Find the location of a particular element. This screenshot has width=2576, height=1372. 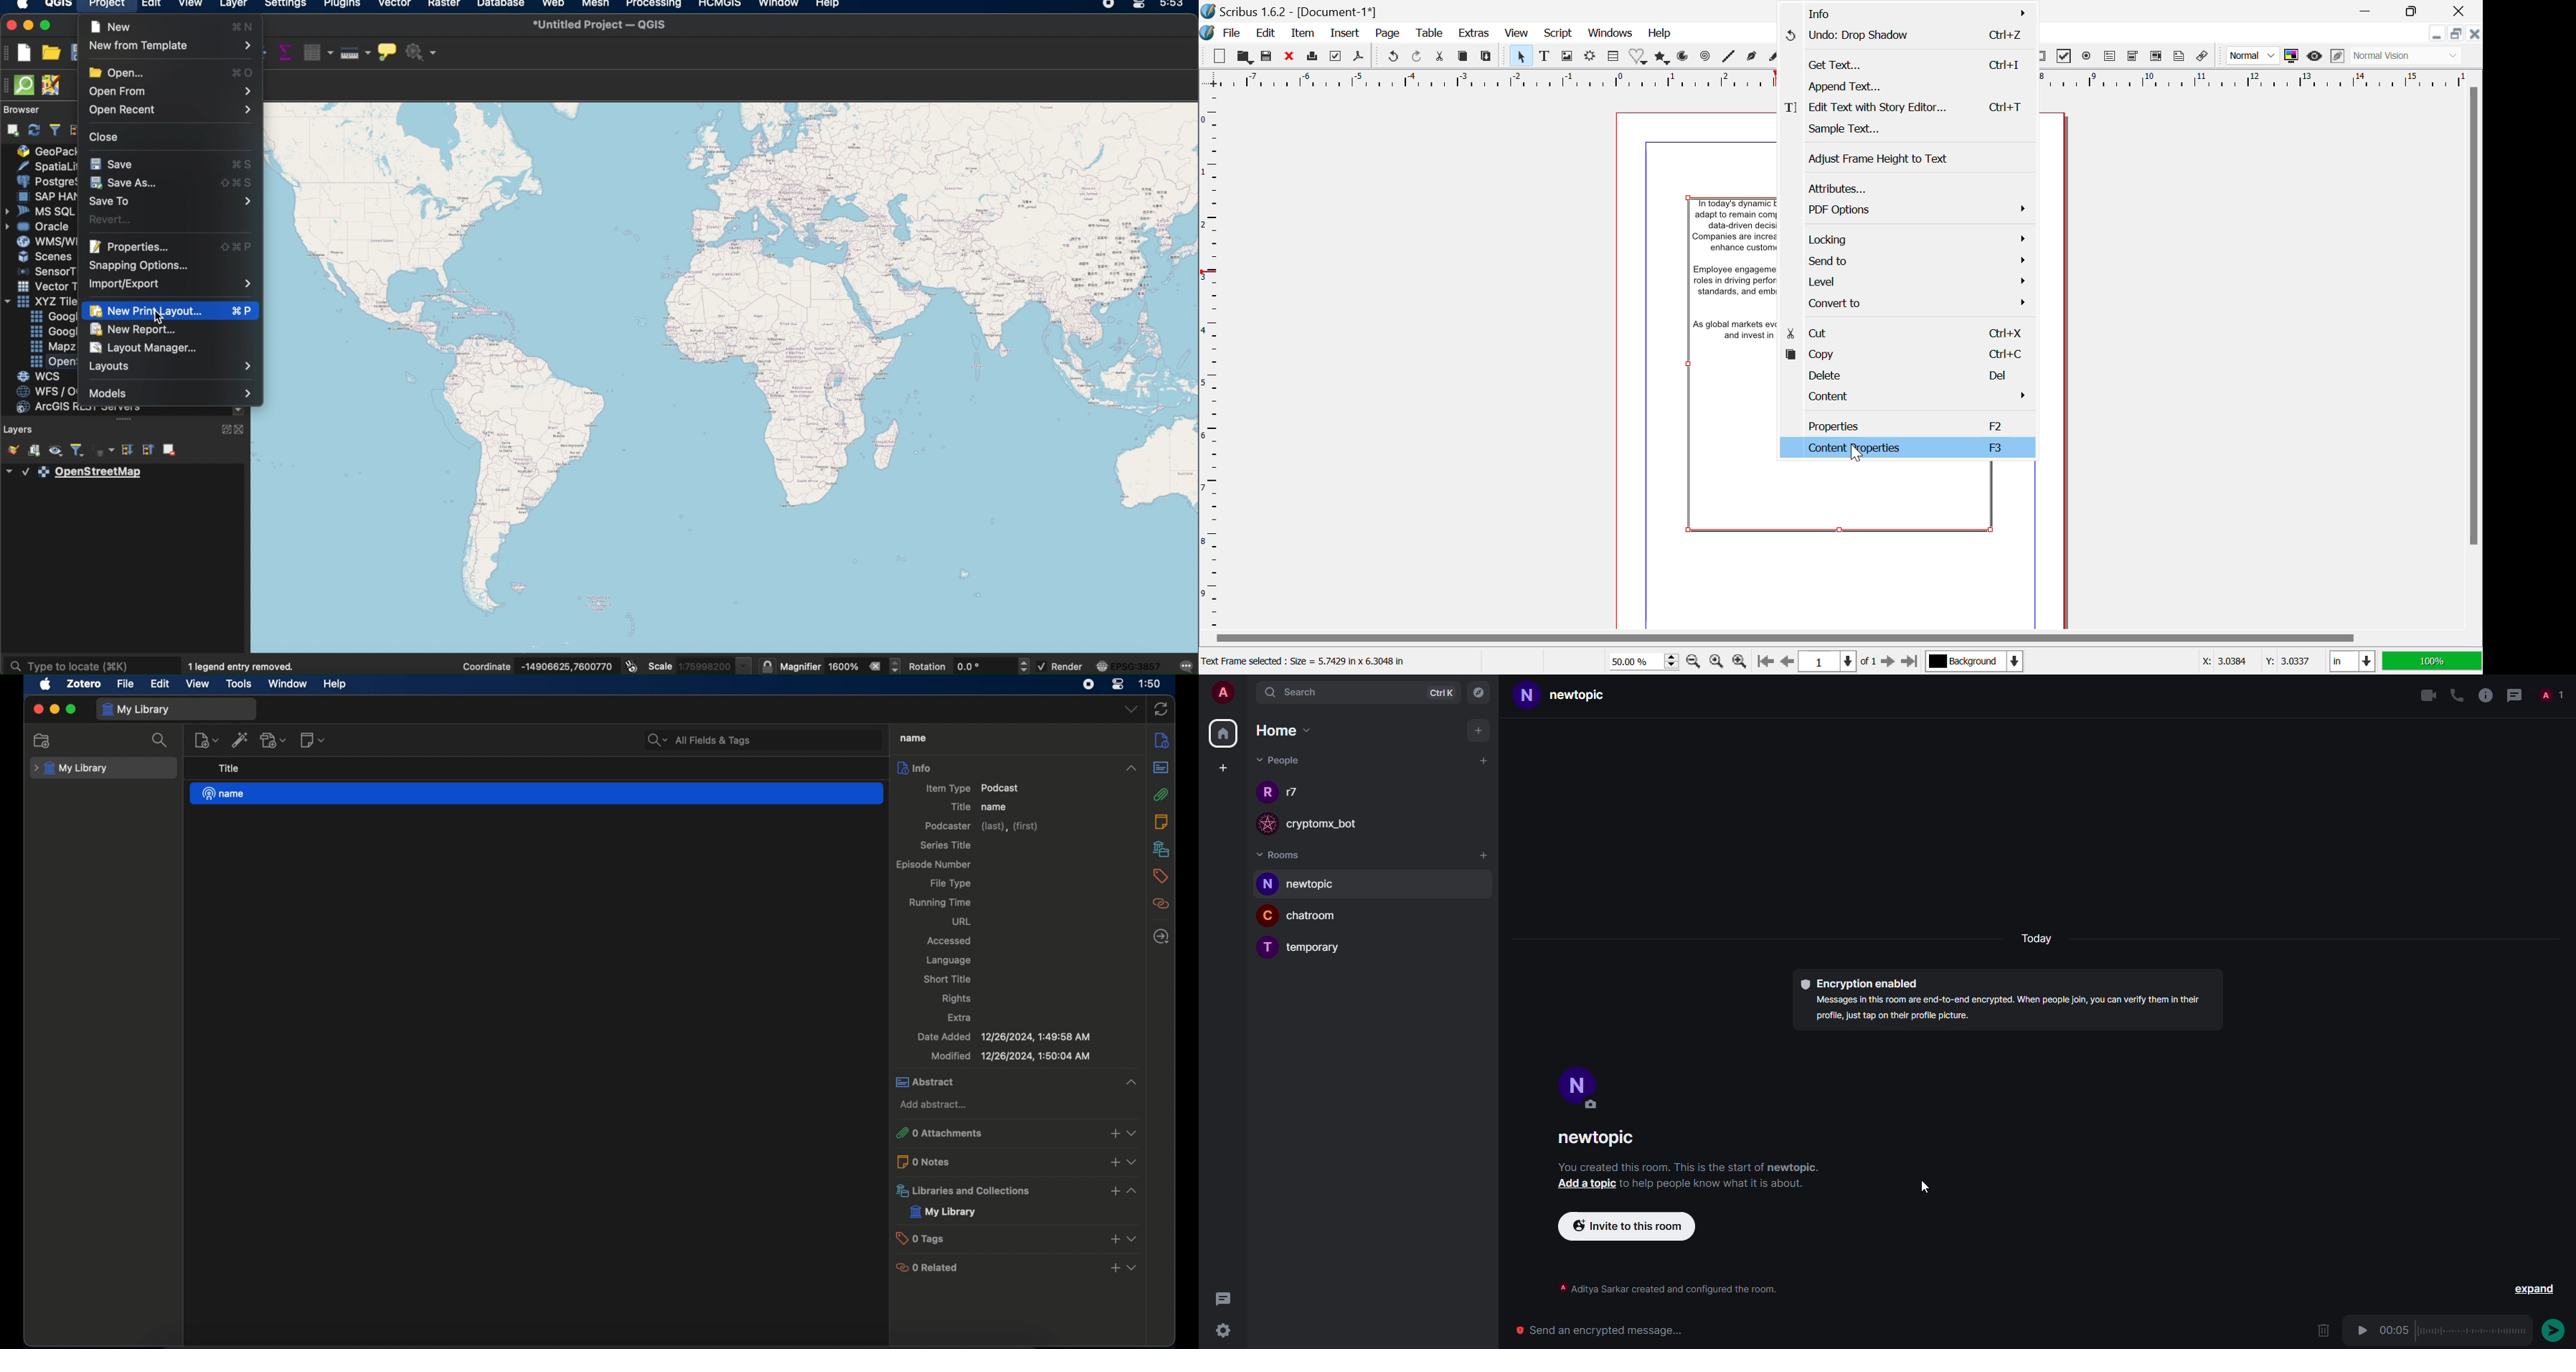

abstract is located at coordinates (1161, 768).